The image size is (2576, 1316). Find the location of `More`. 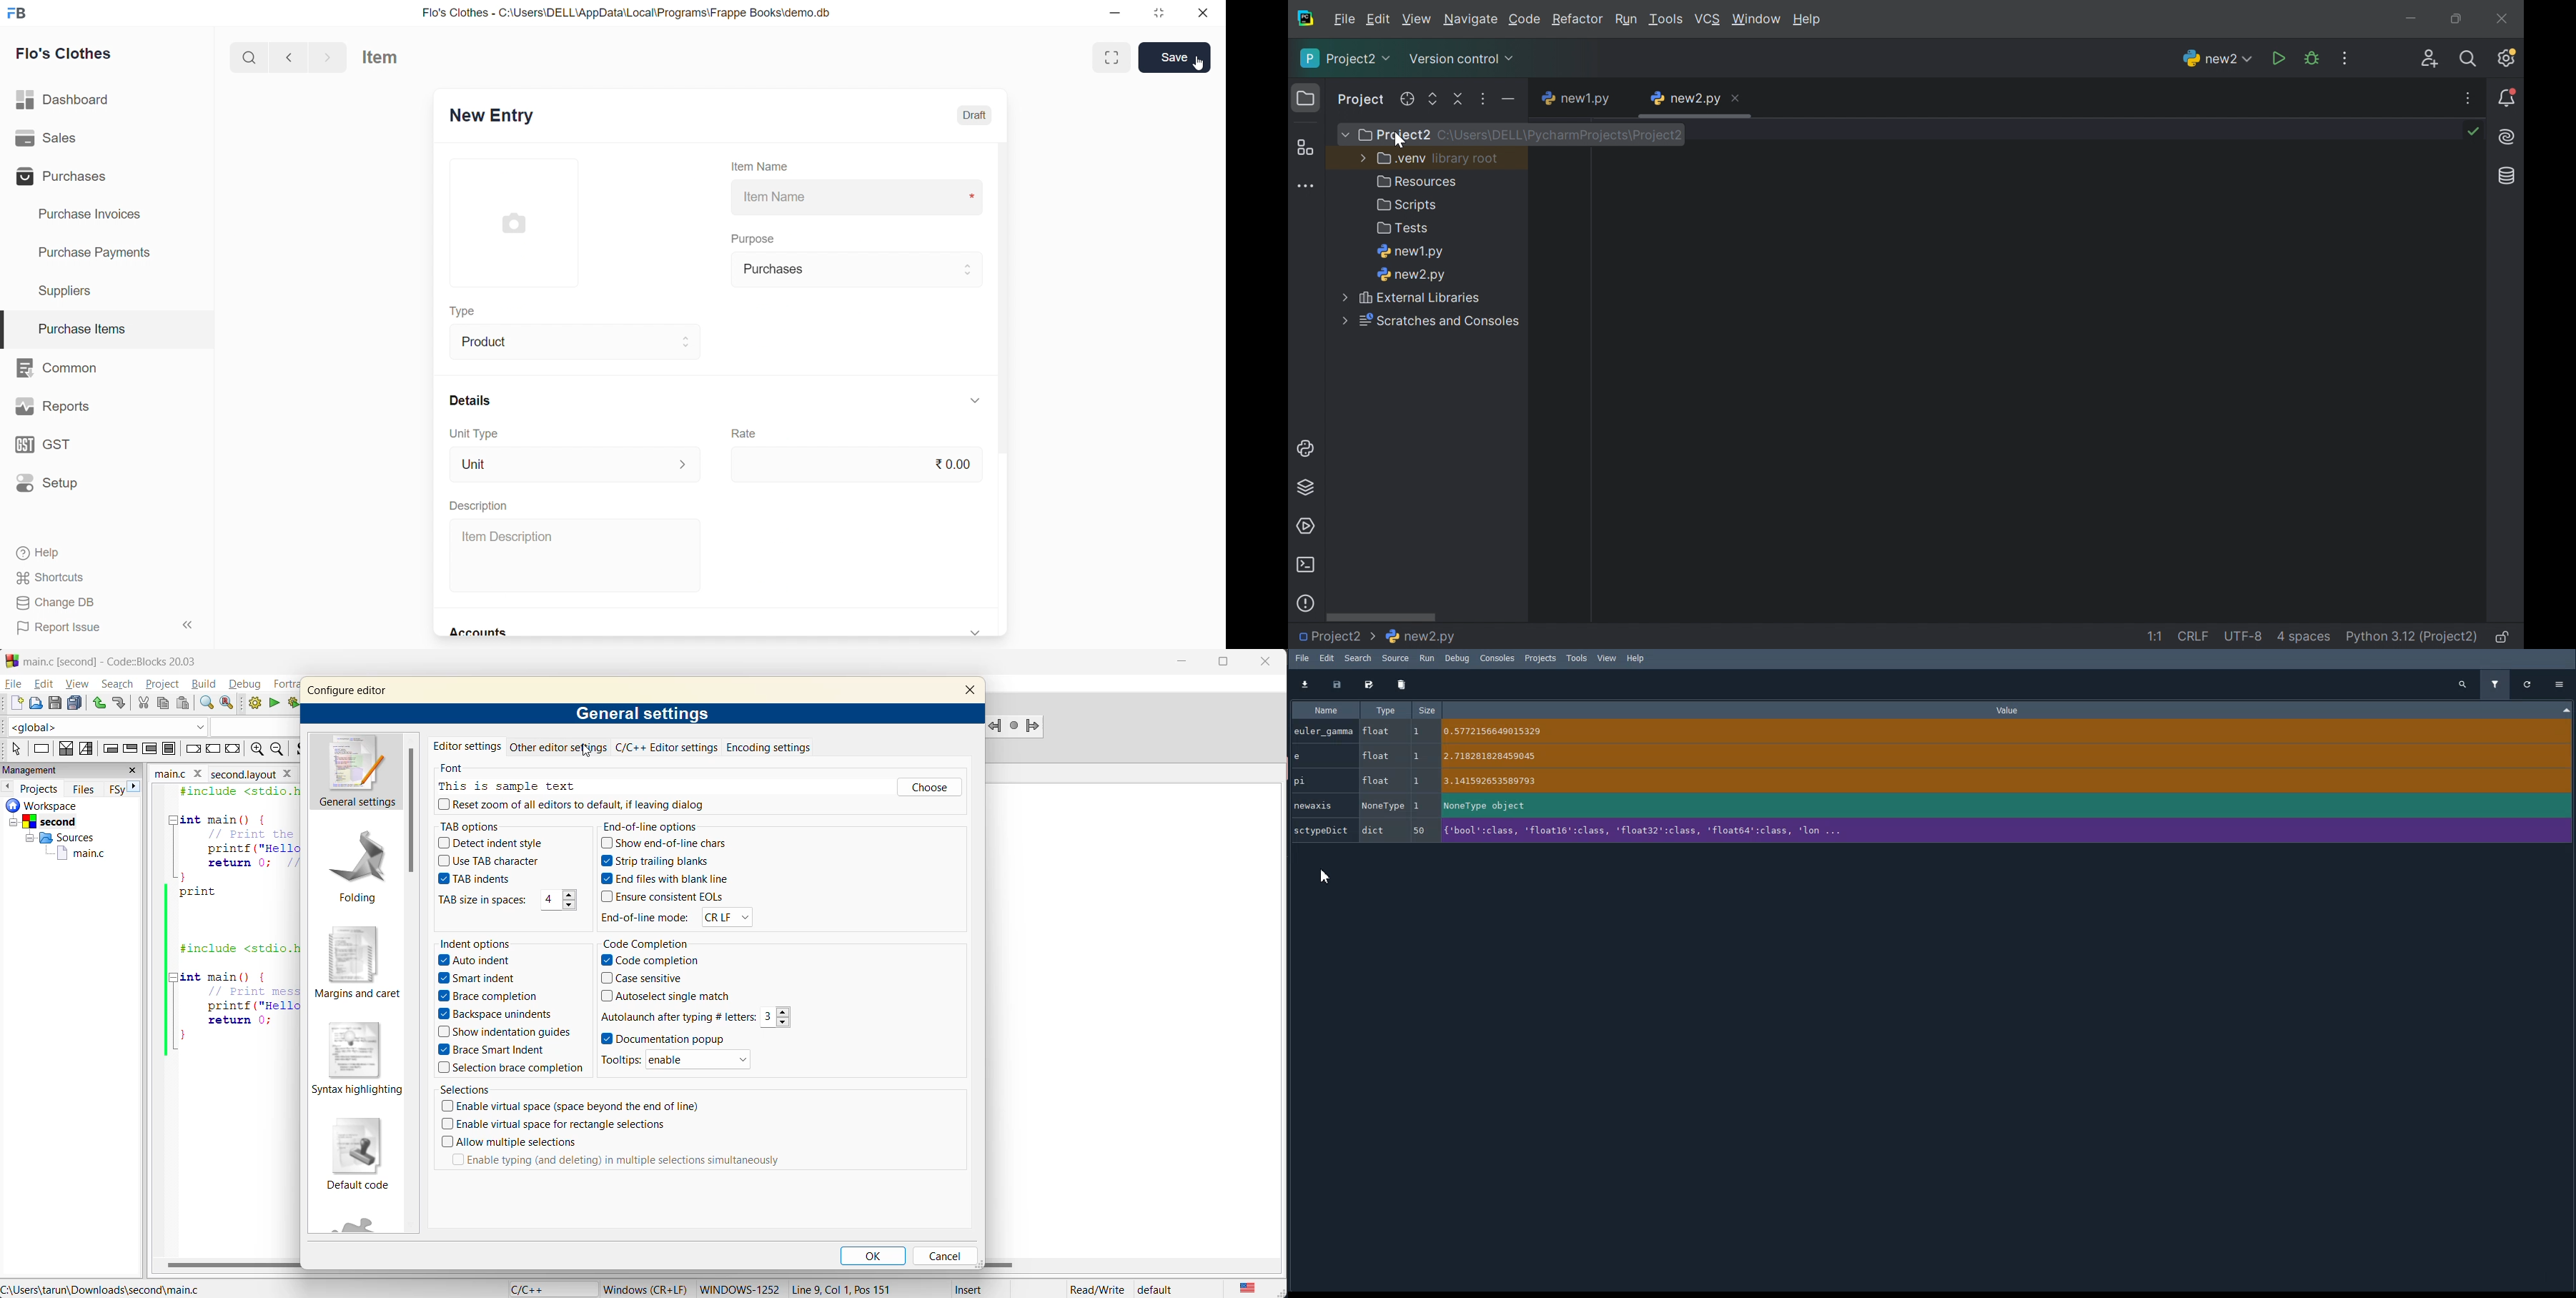

More is located at coordinates (1343, 134).